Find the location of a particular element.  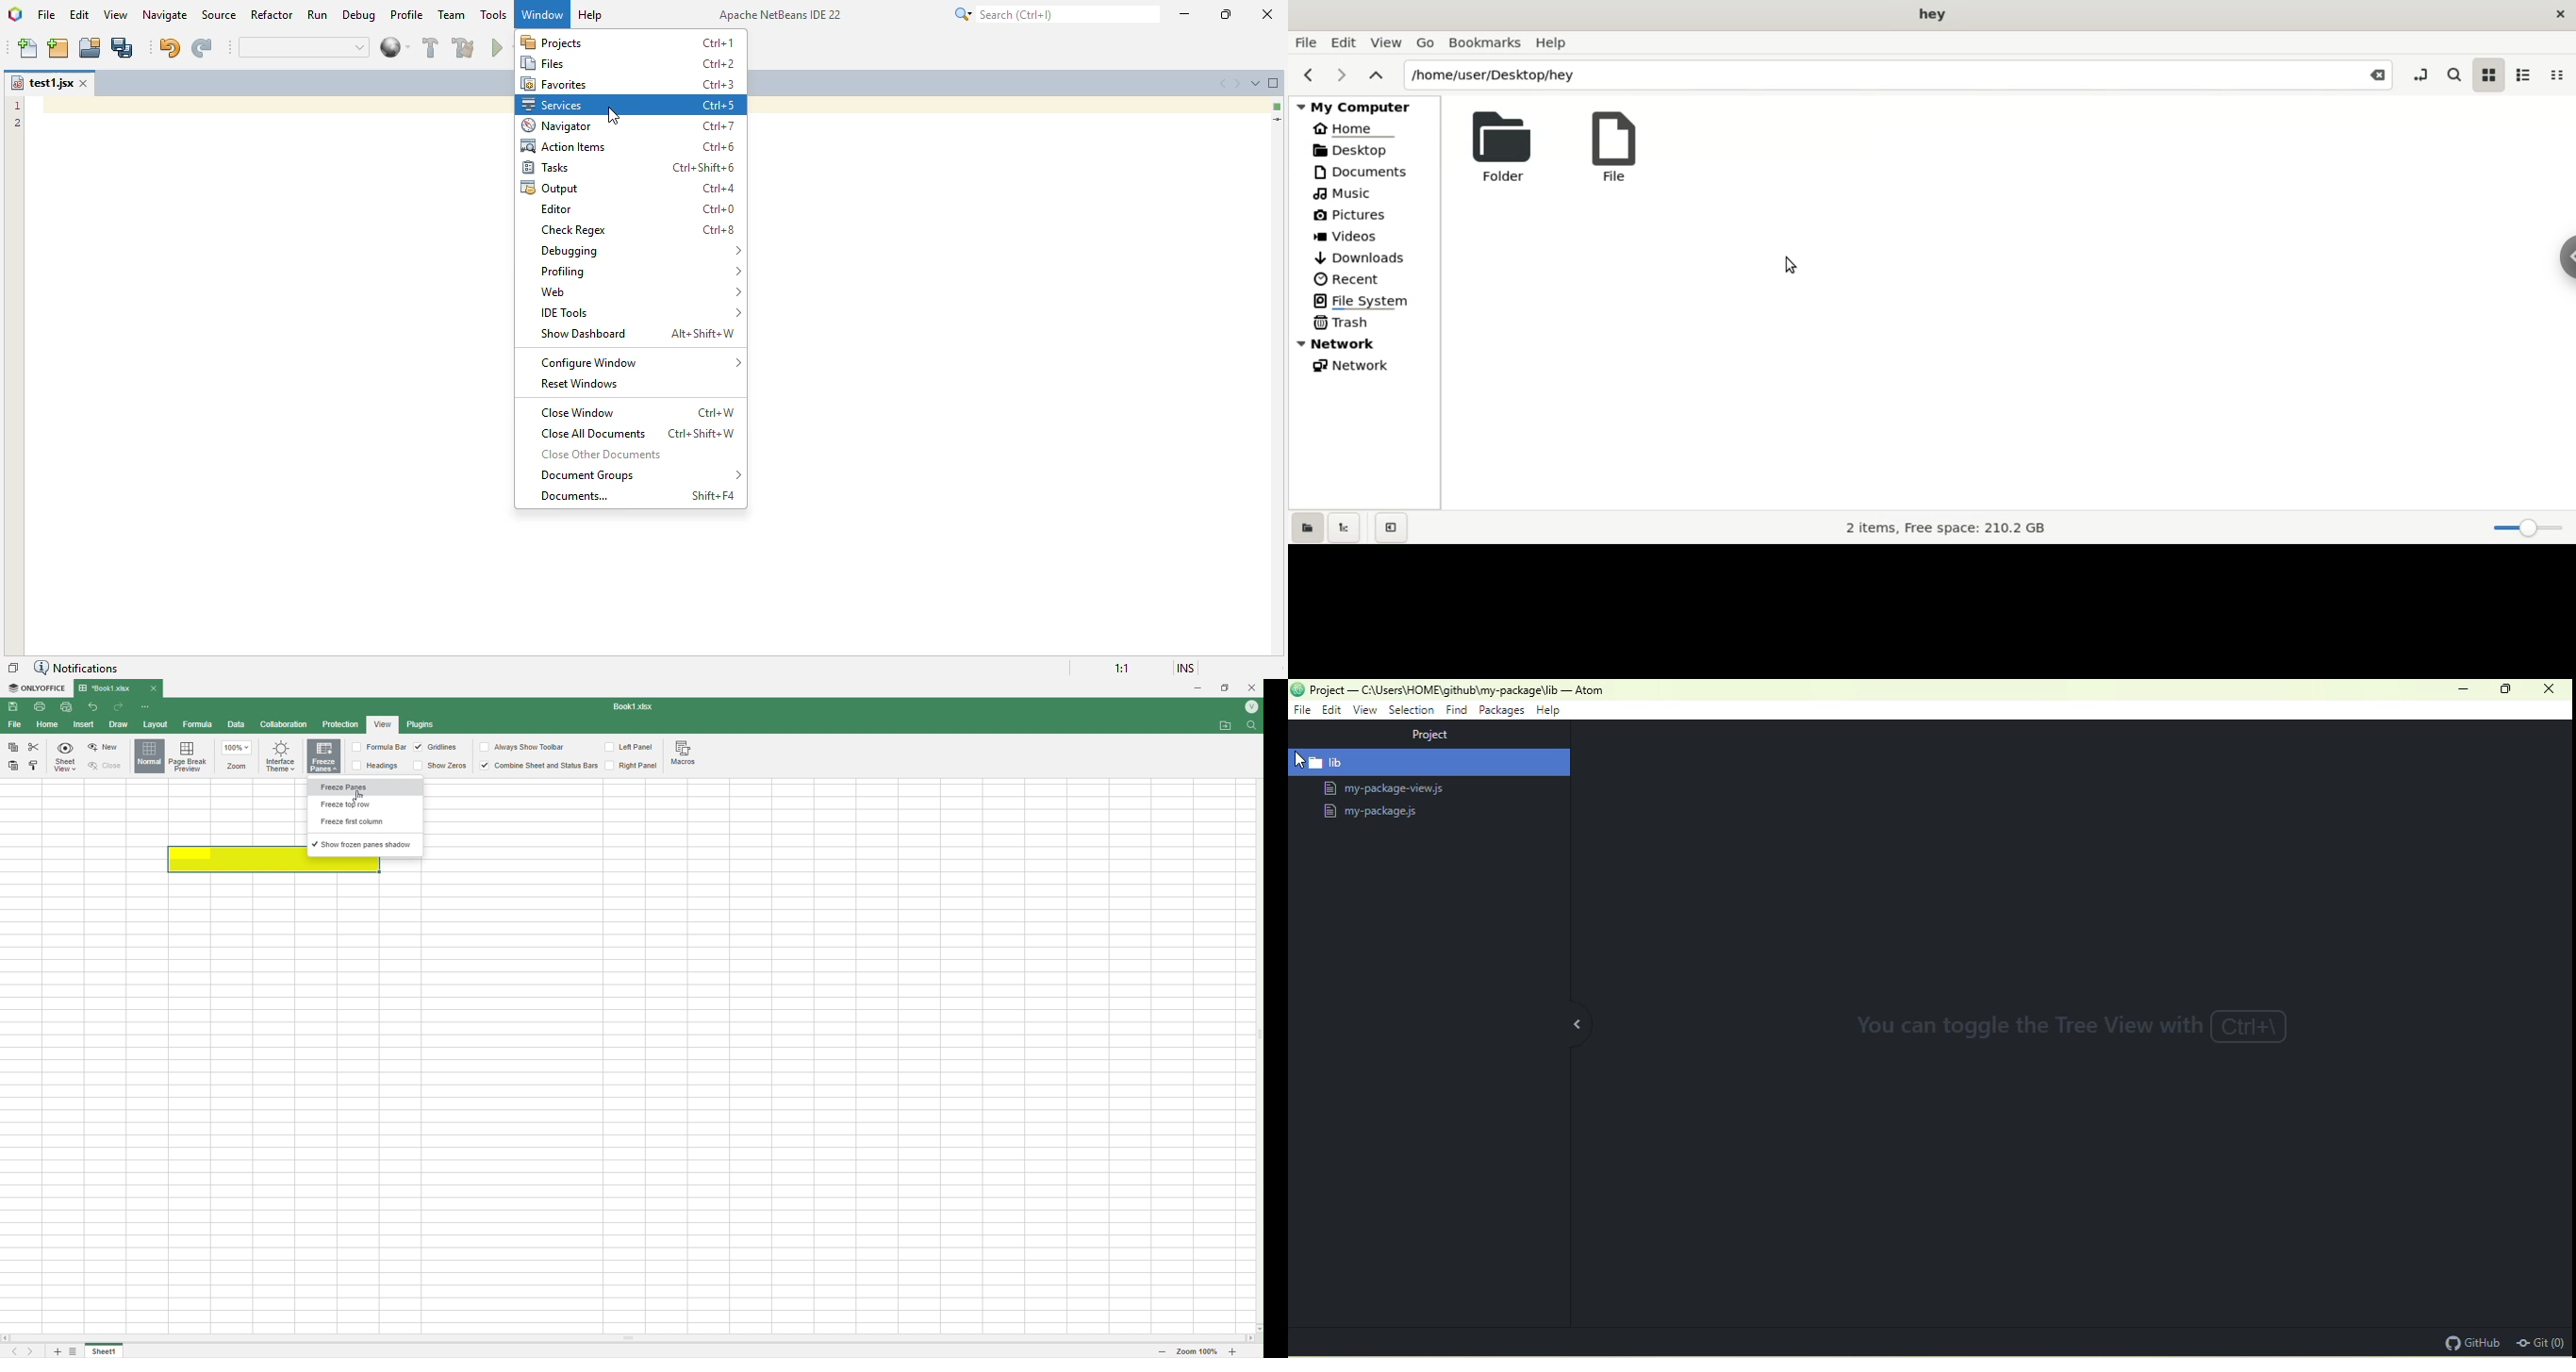

Gridlines is located at coordinates (437, 748).